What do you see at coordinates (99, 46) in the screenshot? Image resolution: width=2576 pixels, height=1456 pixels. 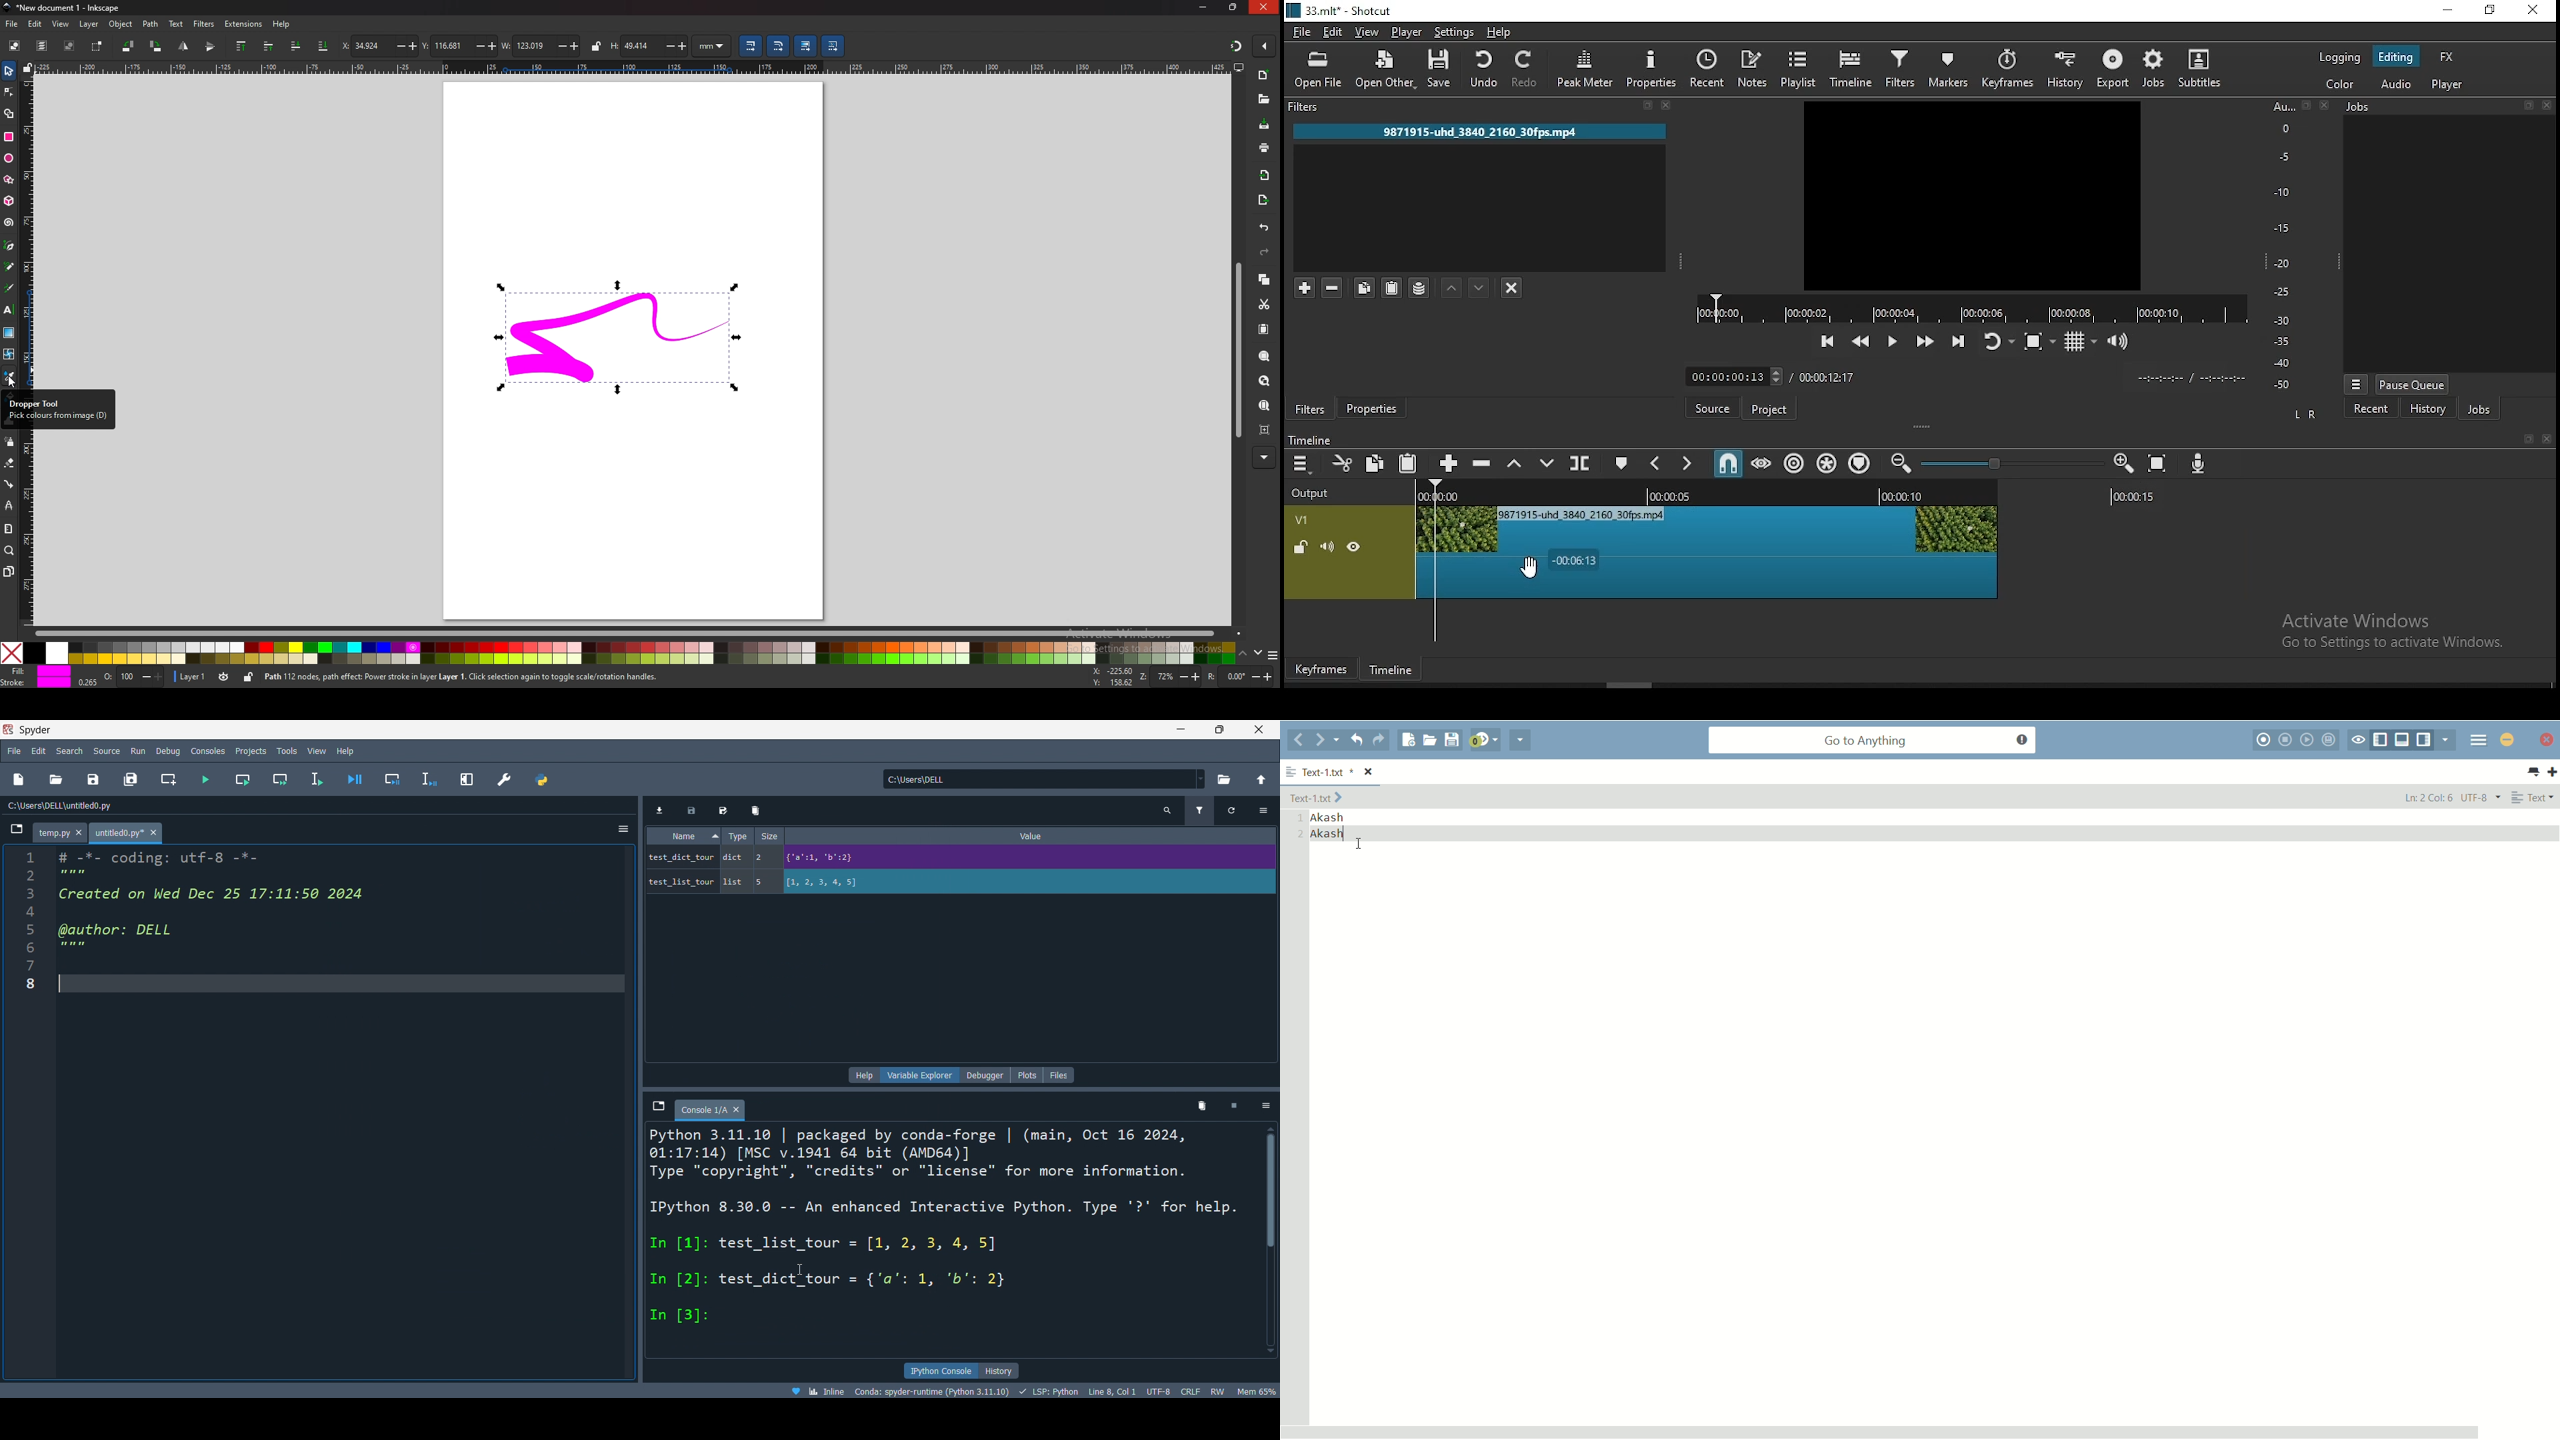 I see `toggle selection` at bounding box center [99, 46].